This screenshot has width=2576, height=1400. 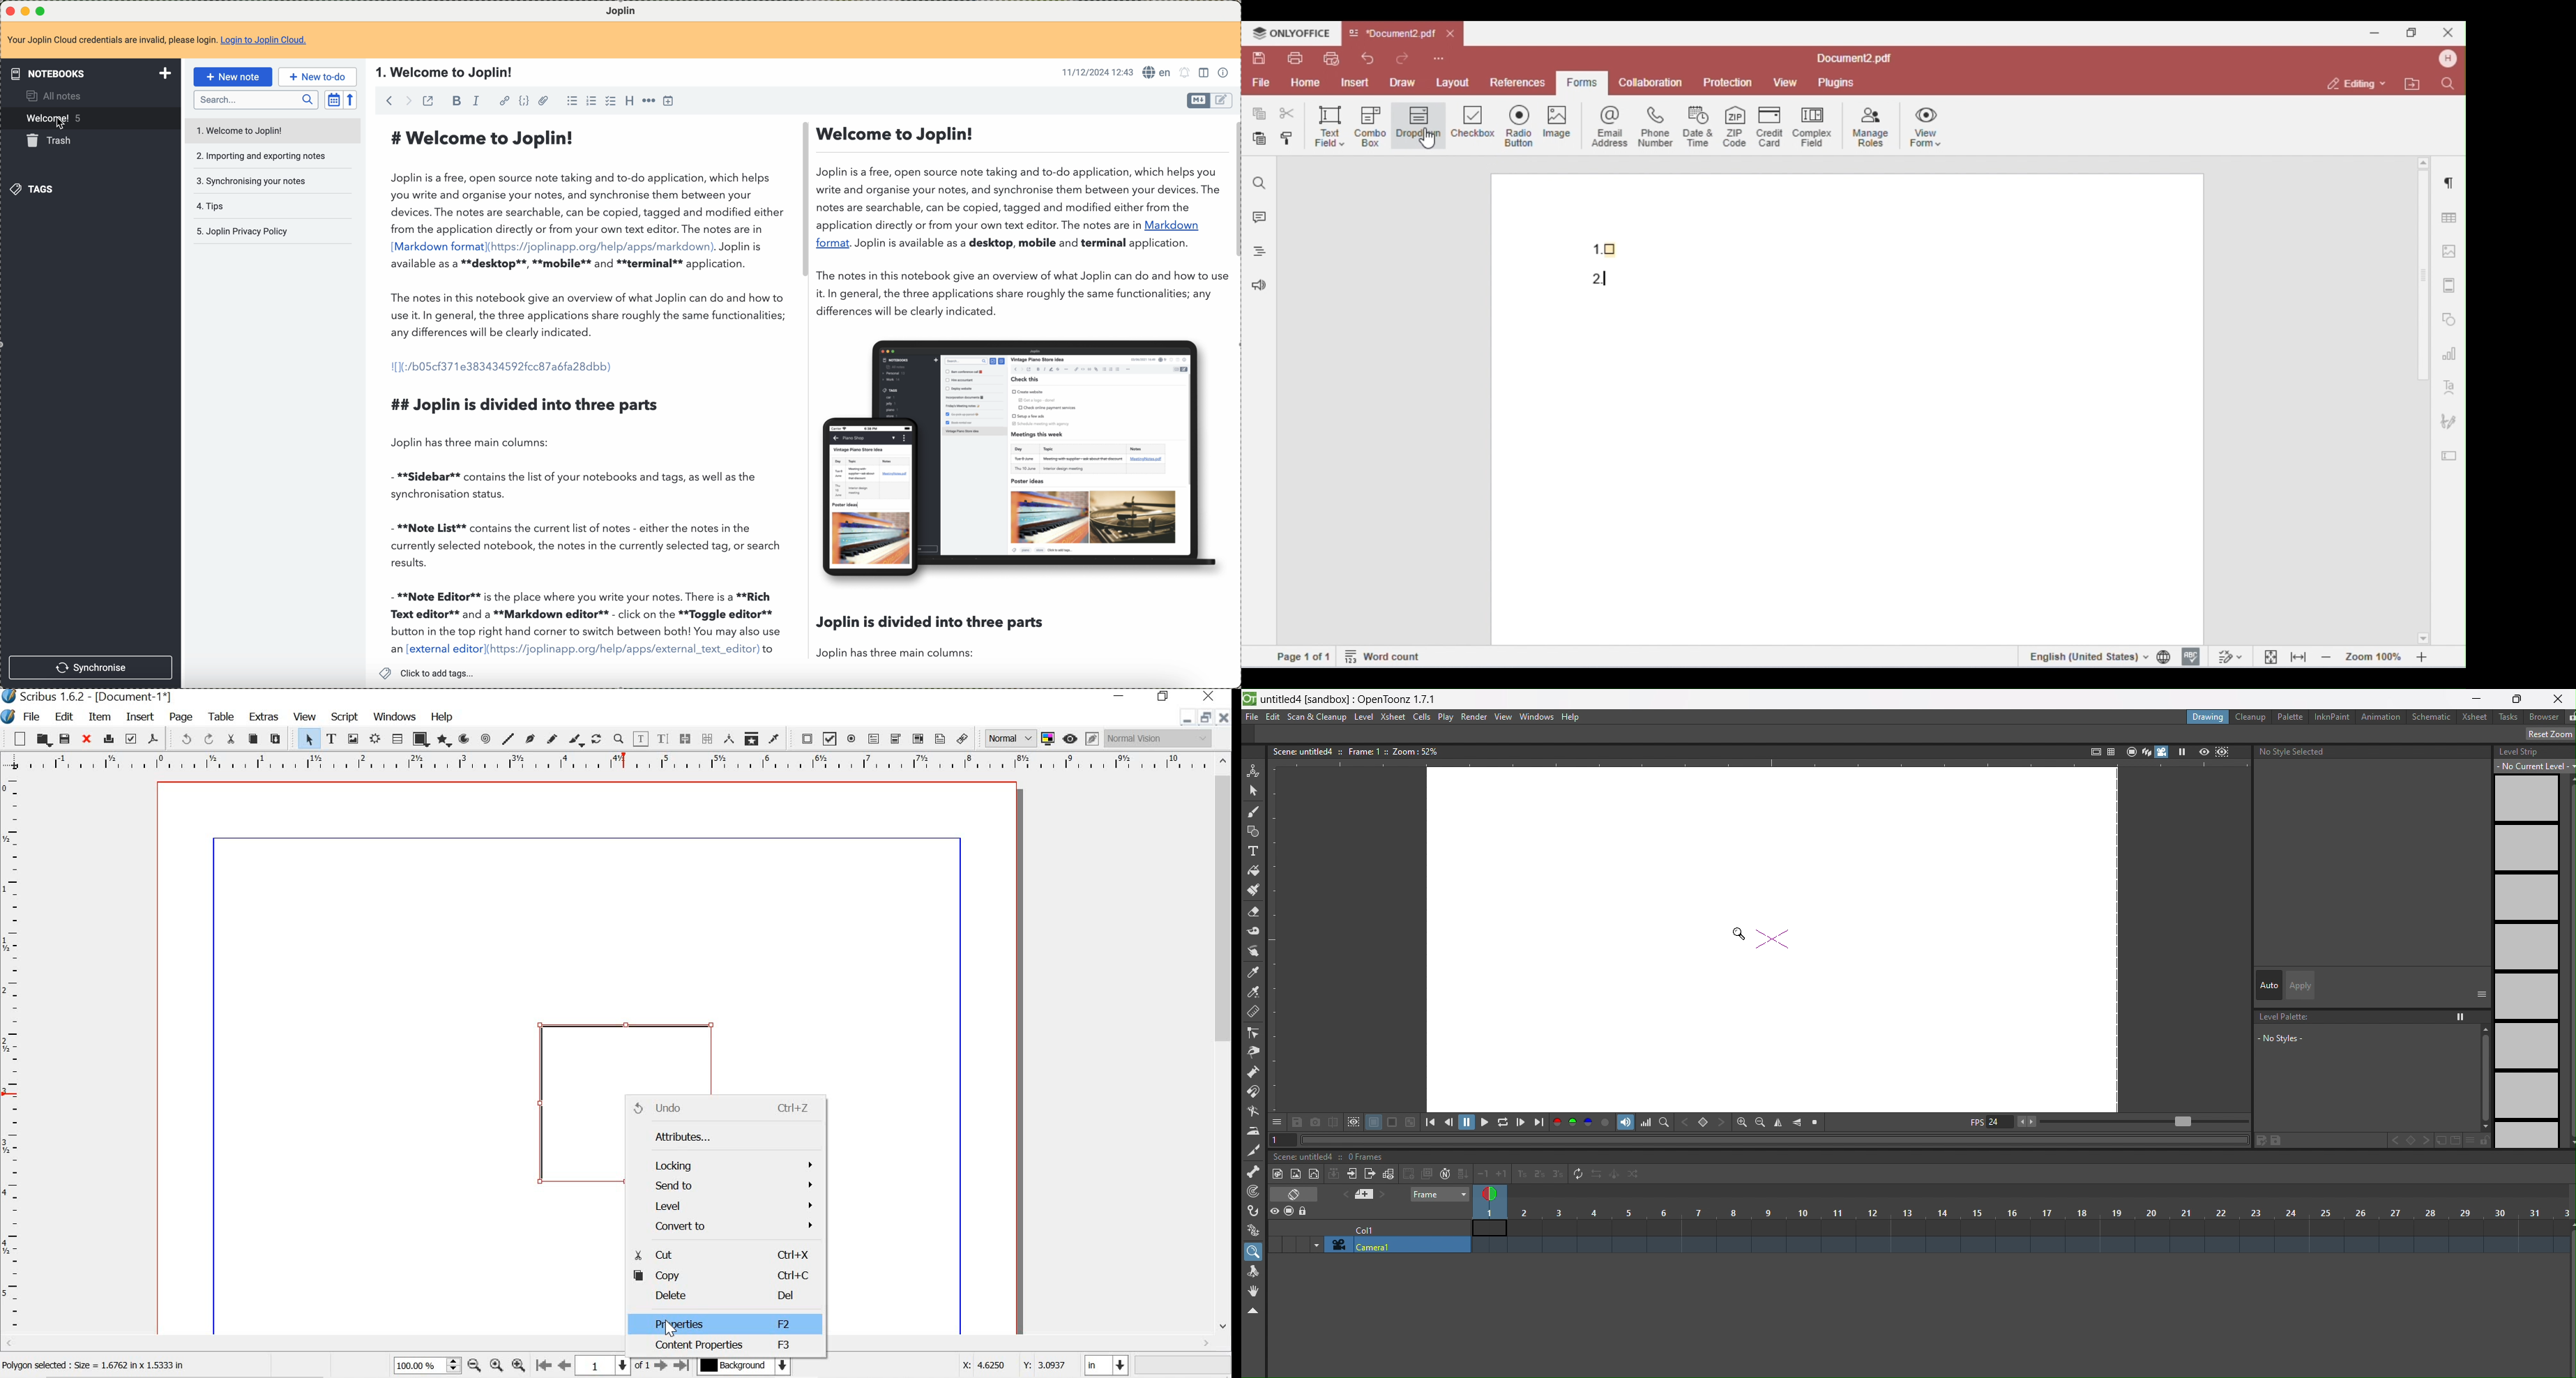 What do you see at coordinates (93, 73) in the screenshot?
I see `notebooks` at bounding box center [93, 73].